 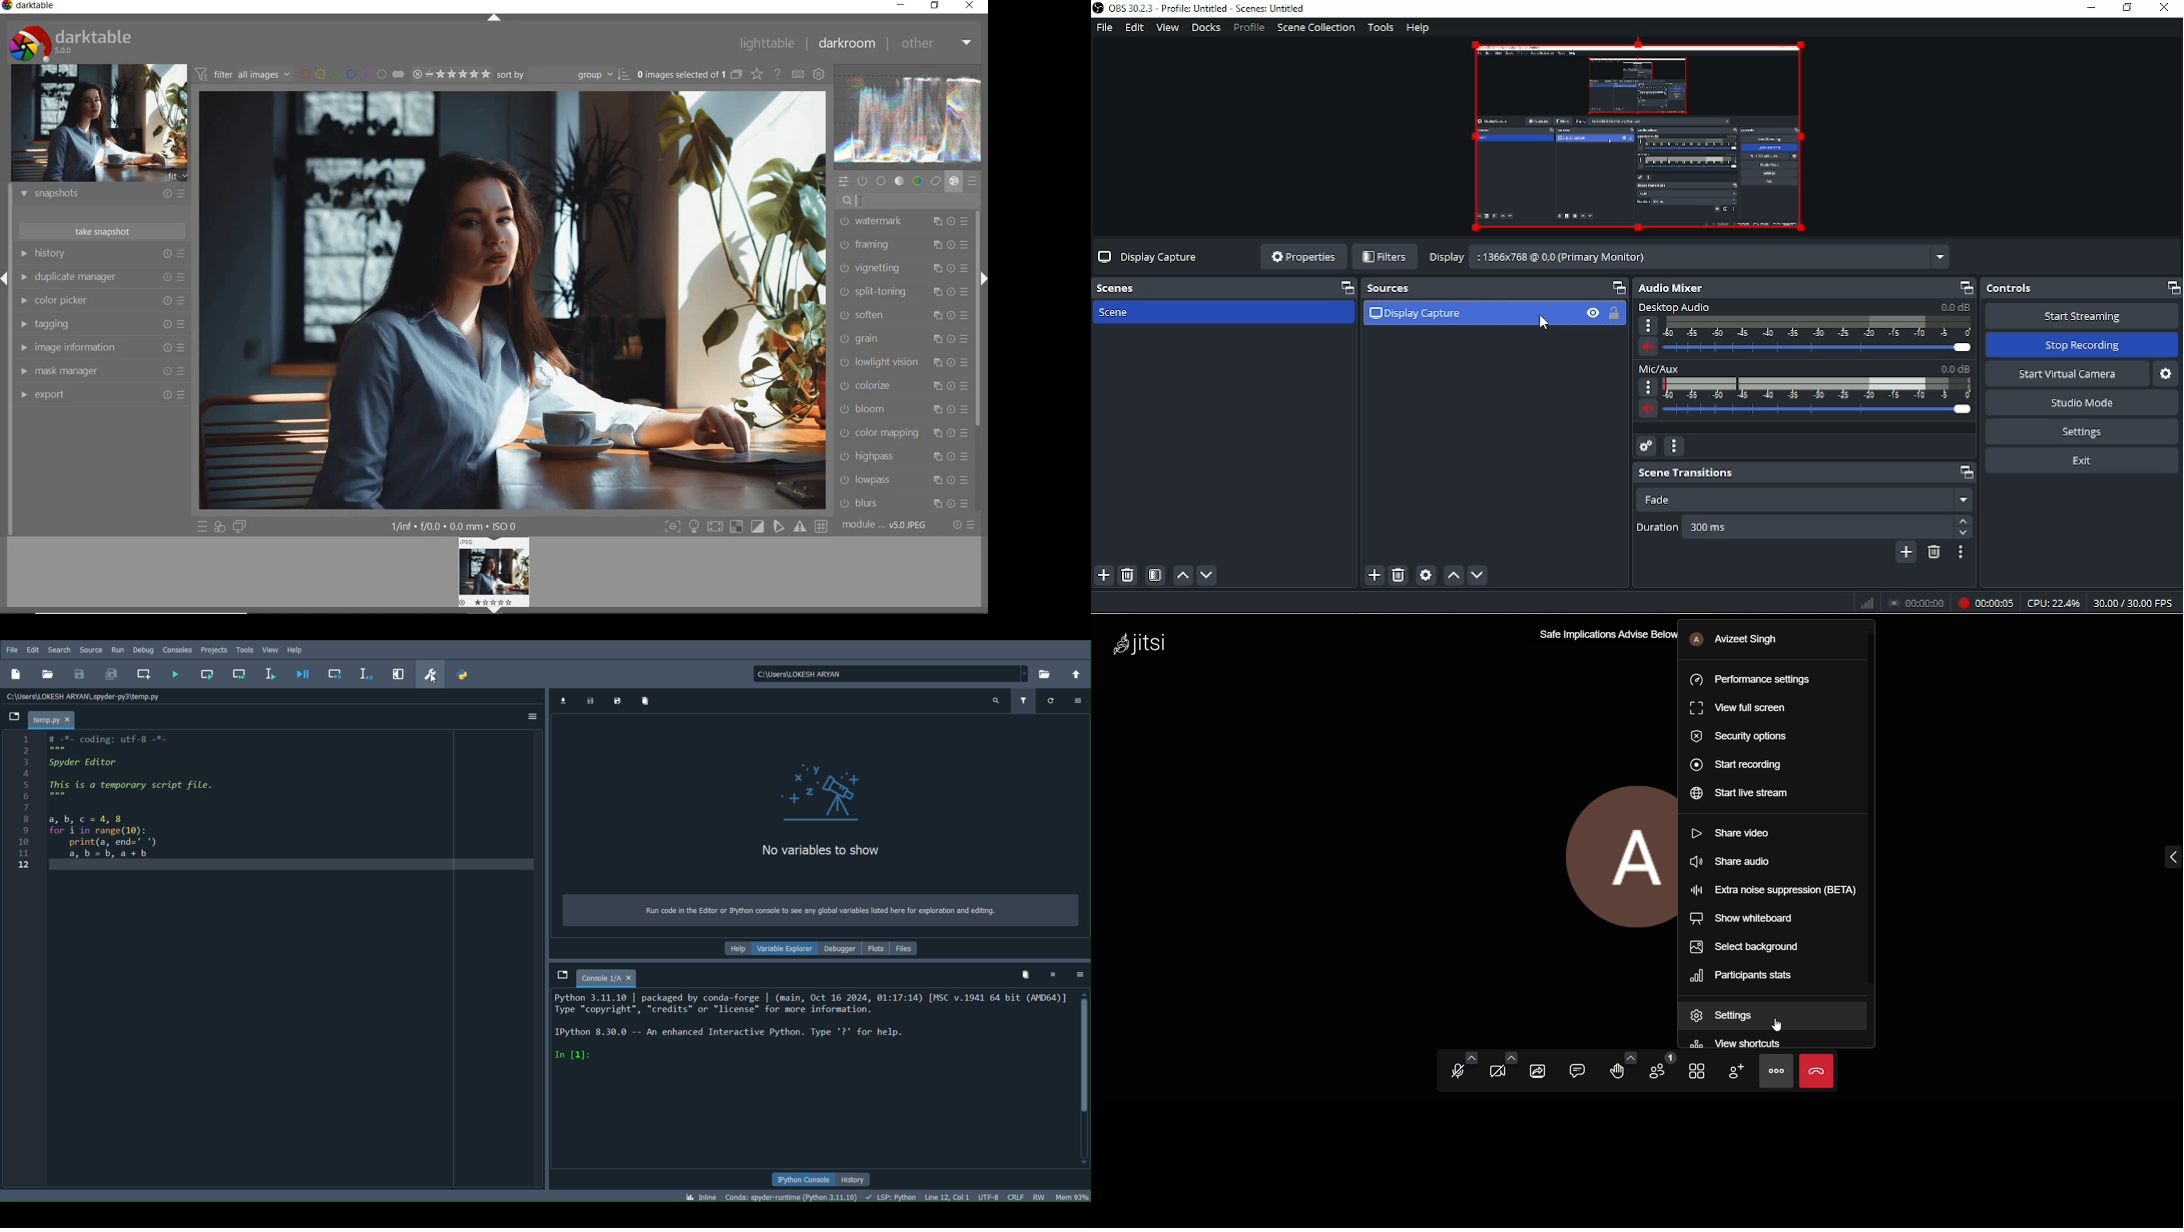 I want to click on Files, so click(x=910, y=948).